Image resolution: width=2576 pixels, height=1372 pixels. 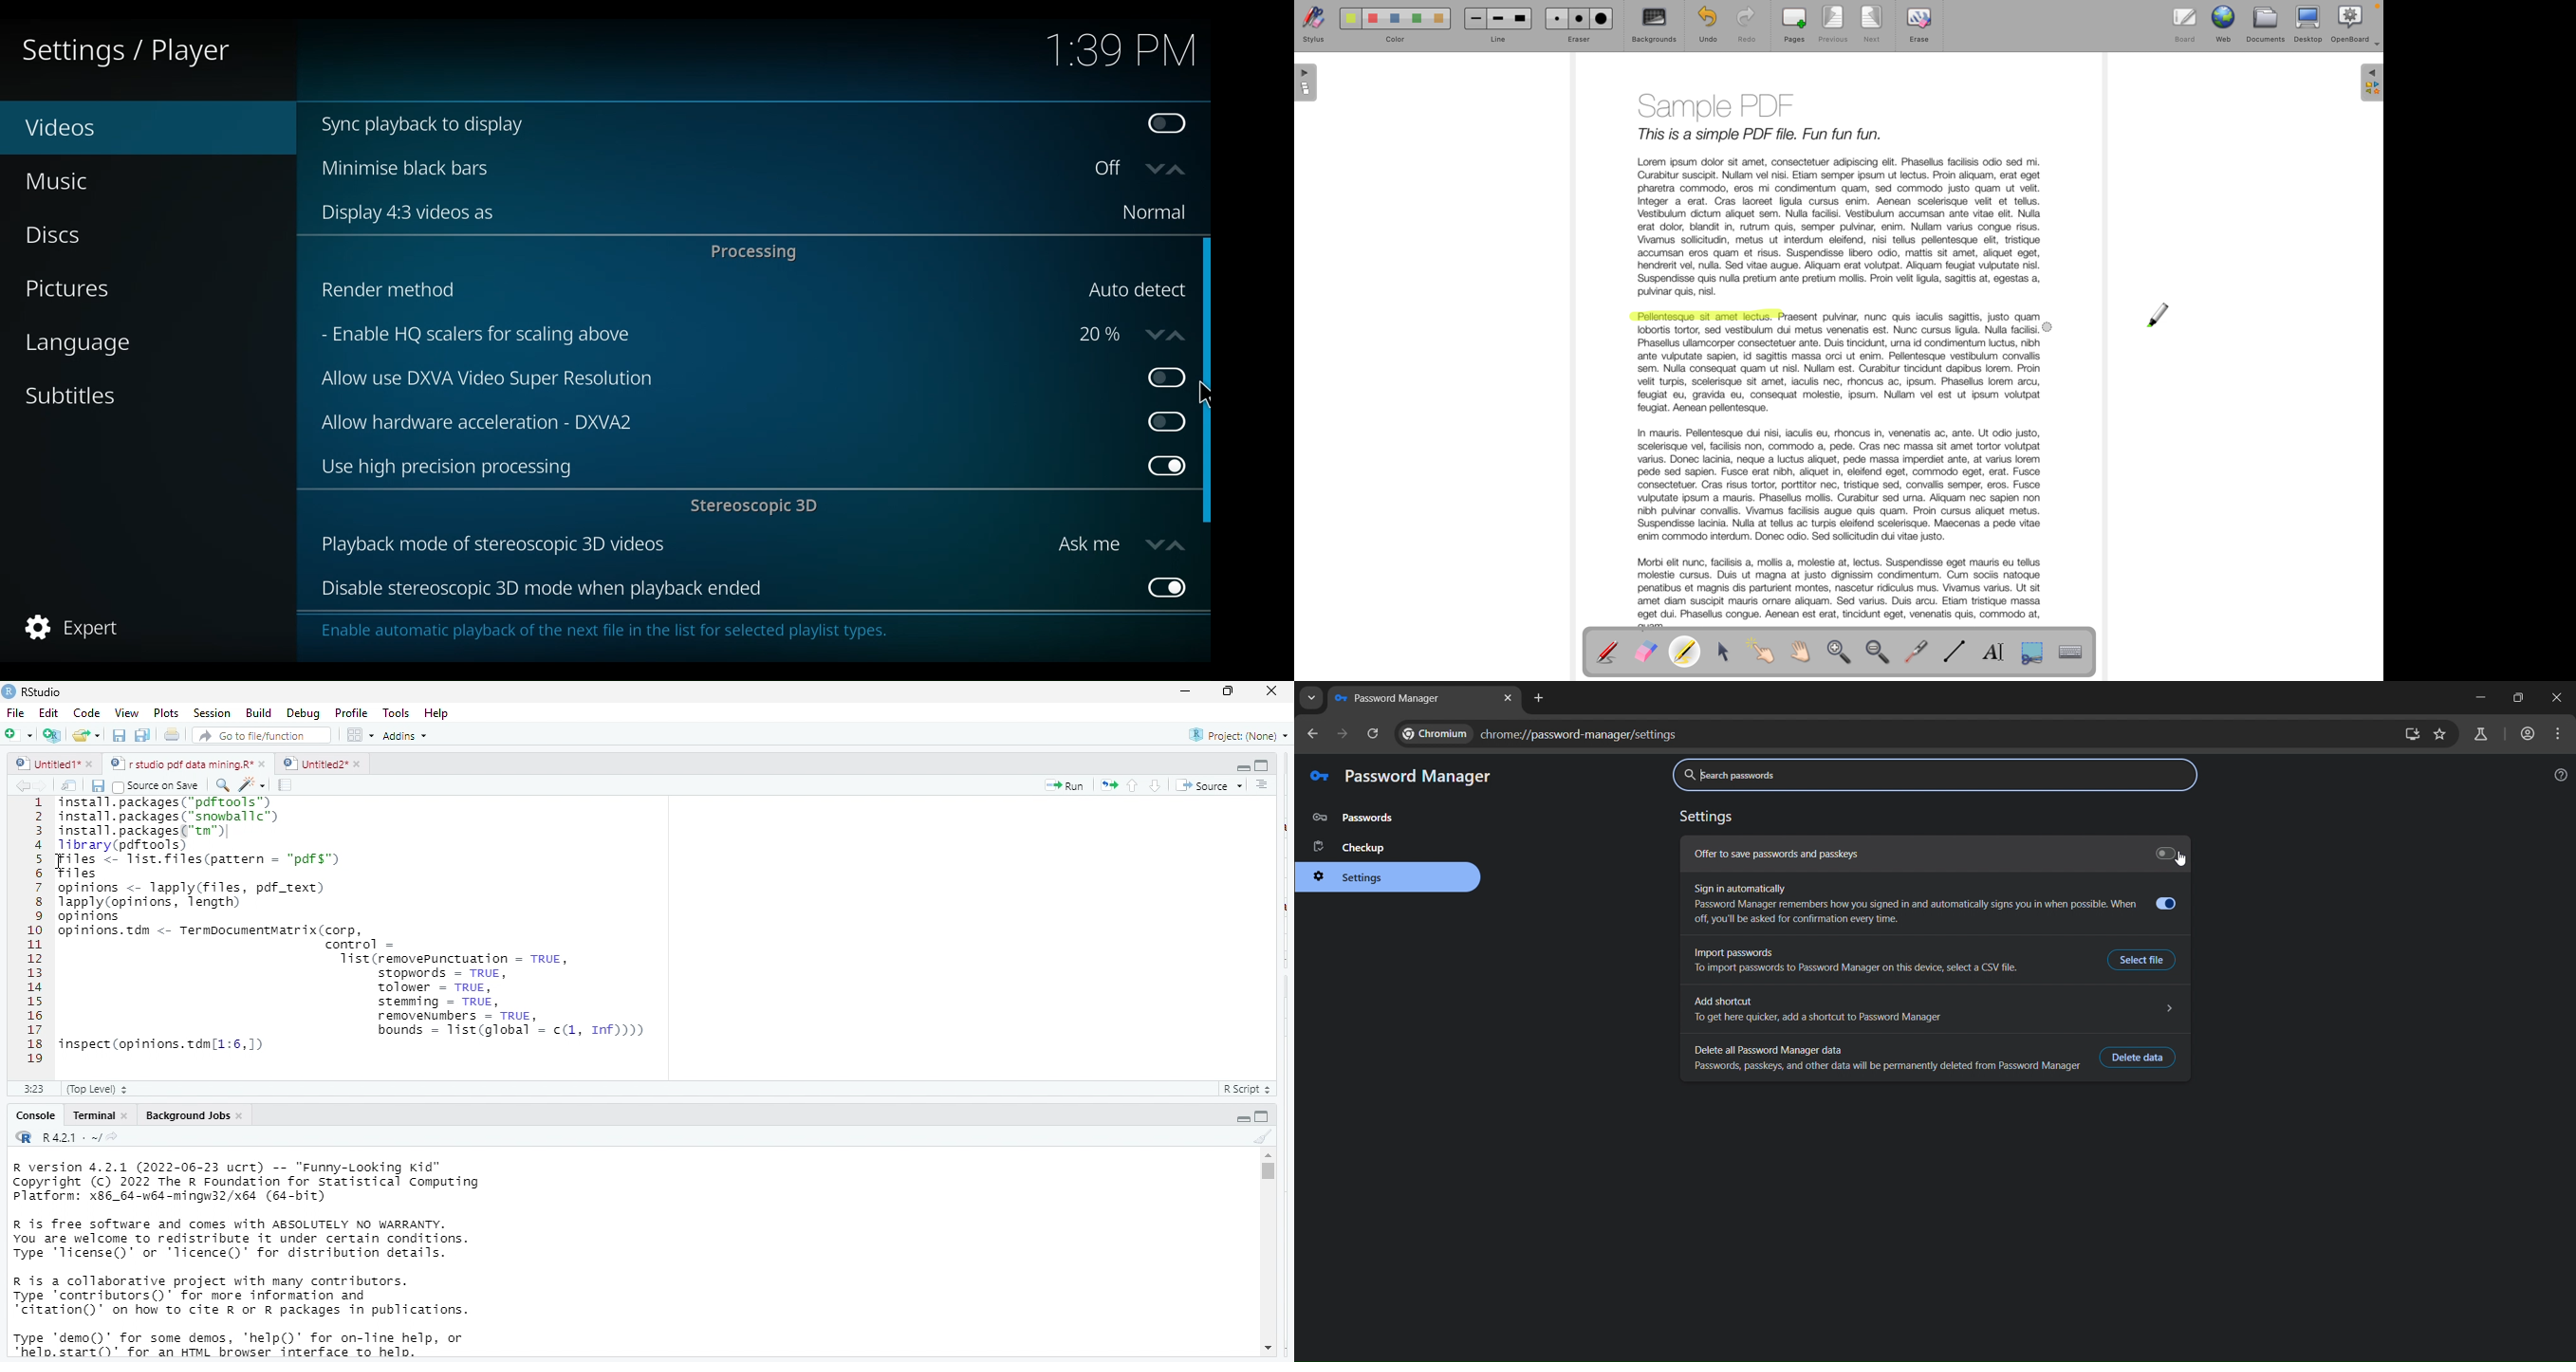 I want to click on run, so click(x=1065, y=785).